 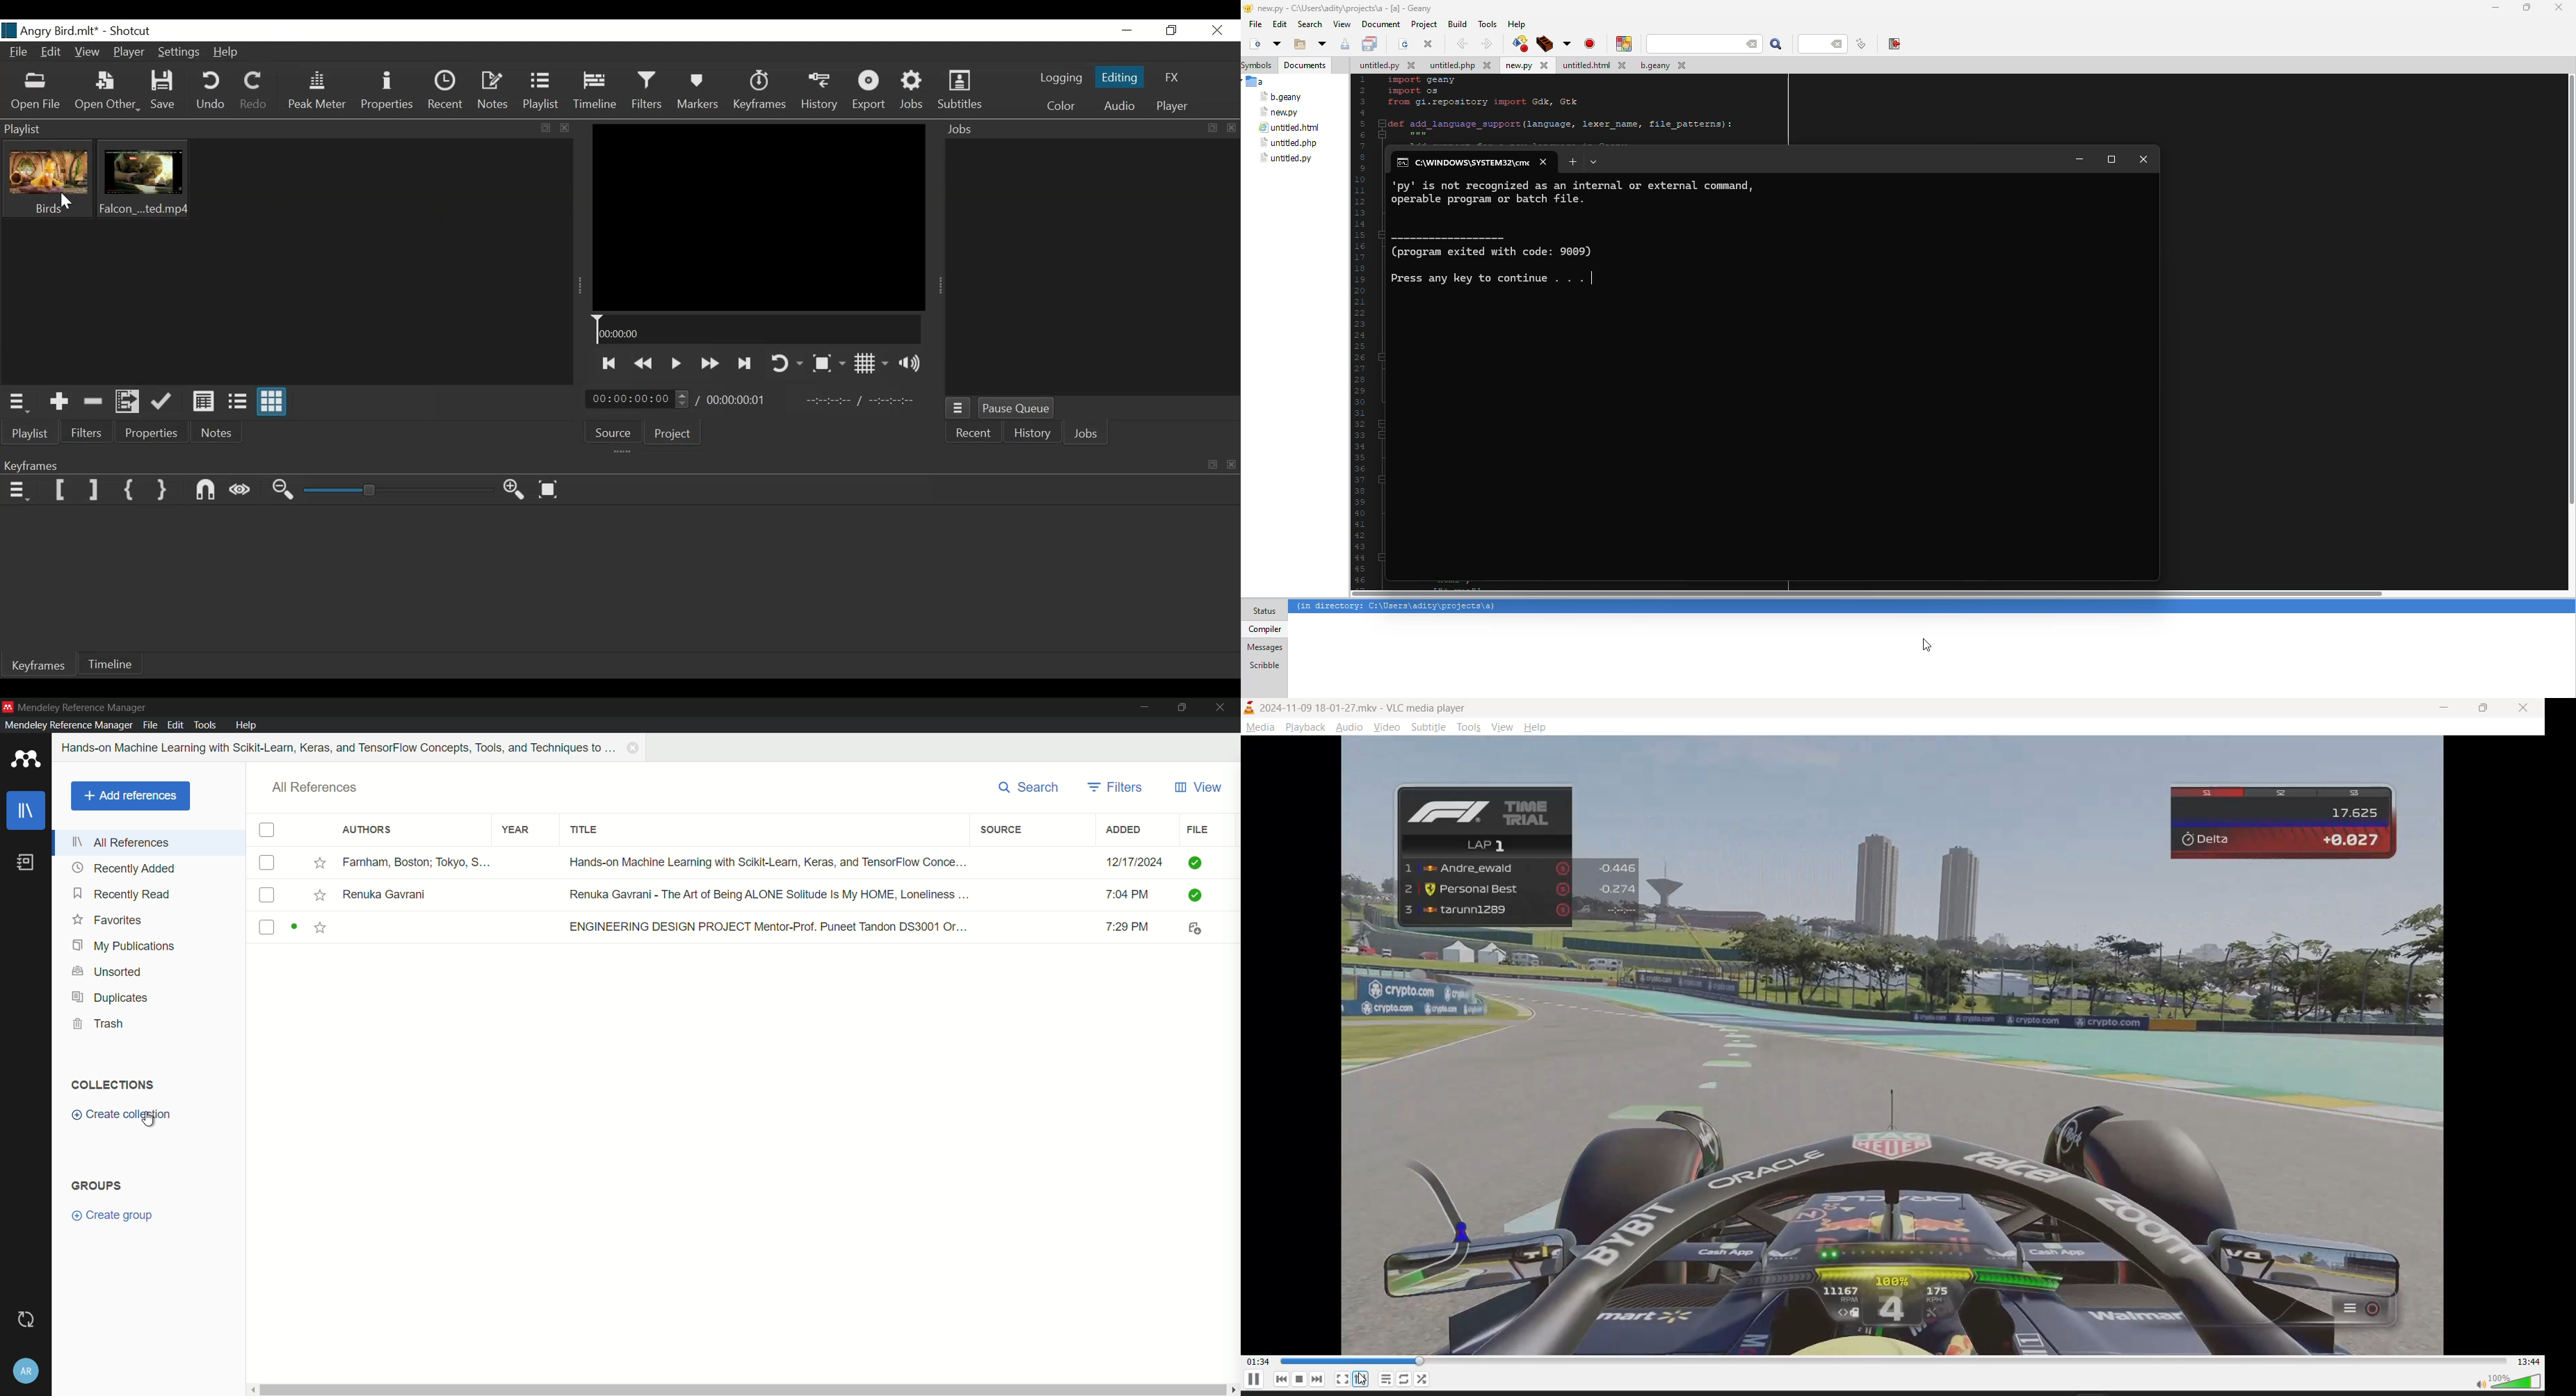 What do you see at coordinates (316, 788) in the screenshot?
I see `all references` at bounding box center [316, 788].